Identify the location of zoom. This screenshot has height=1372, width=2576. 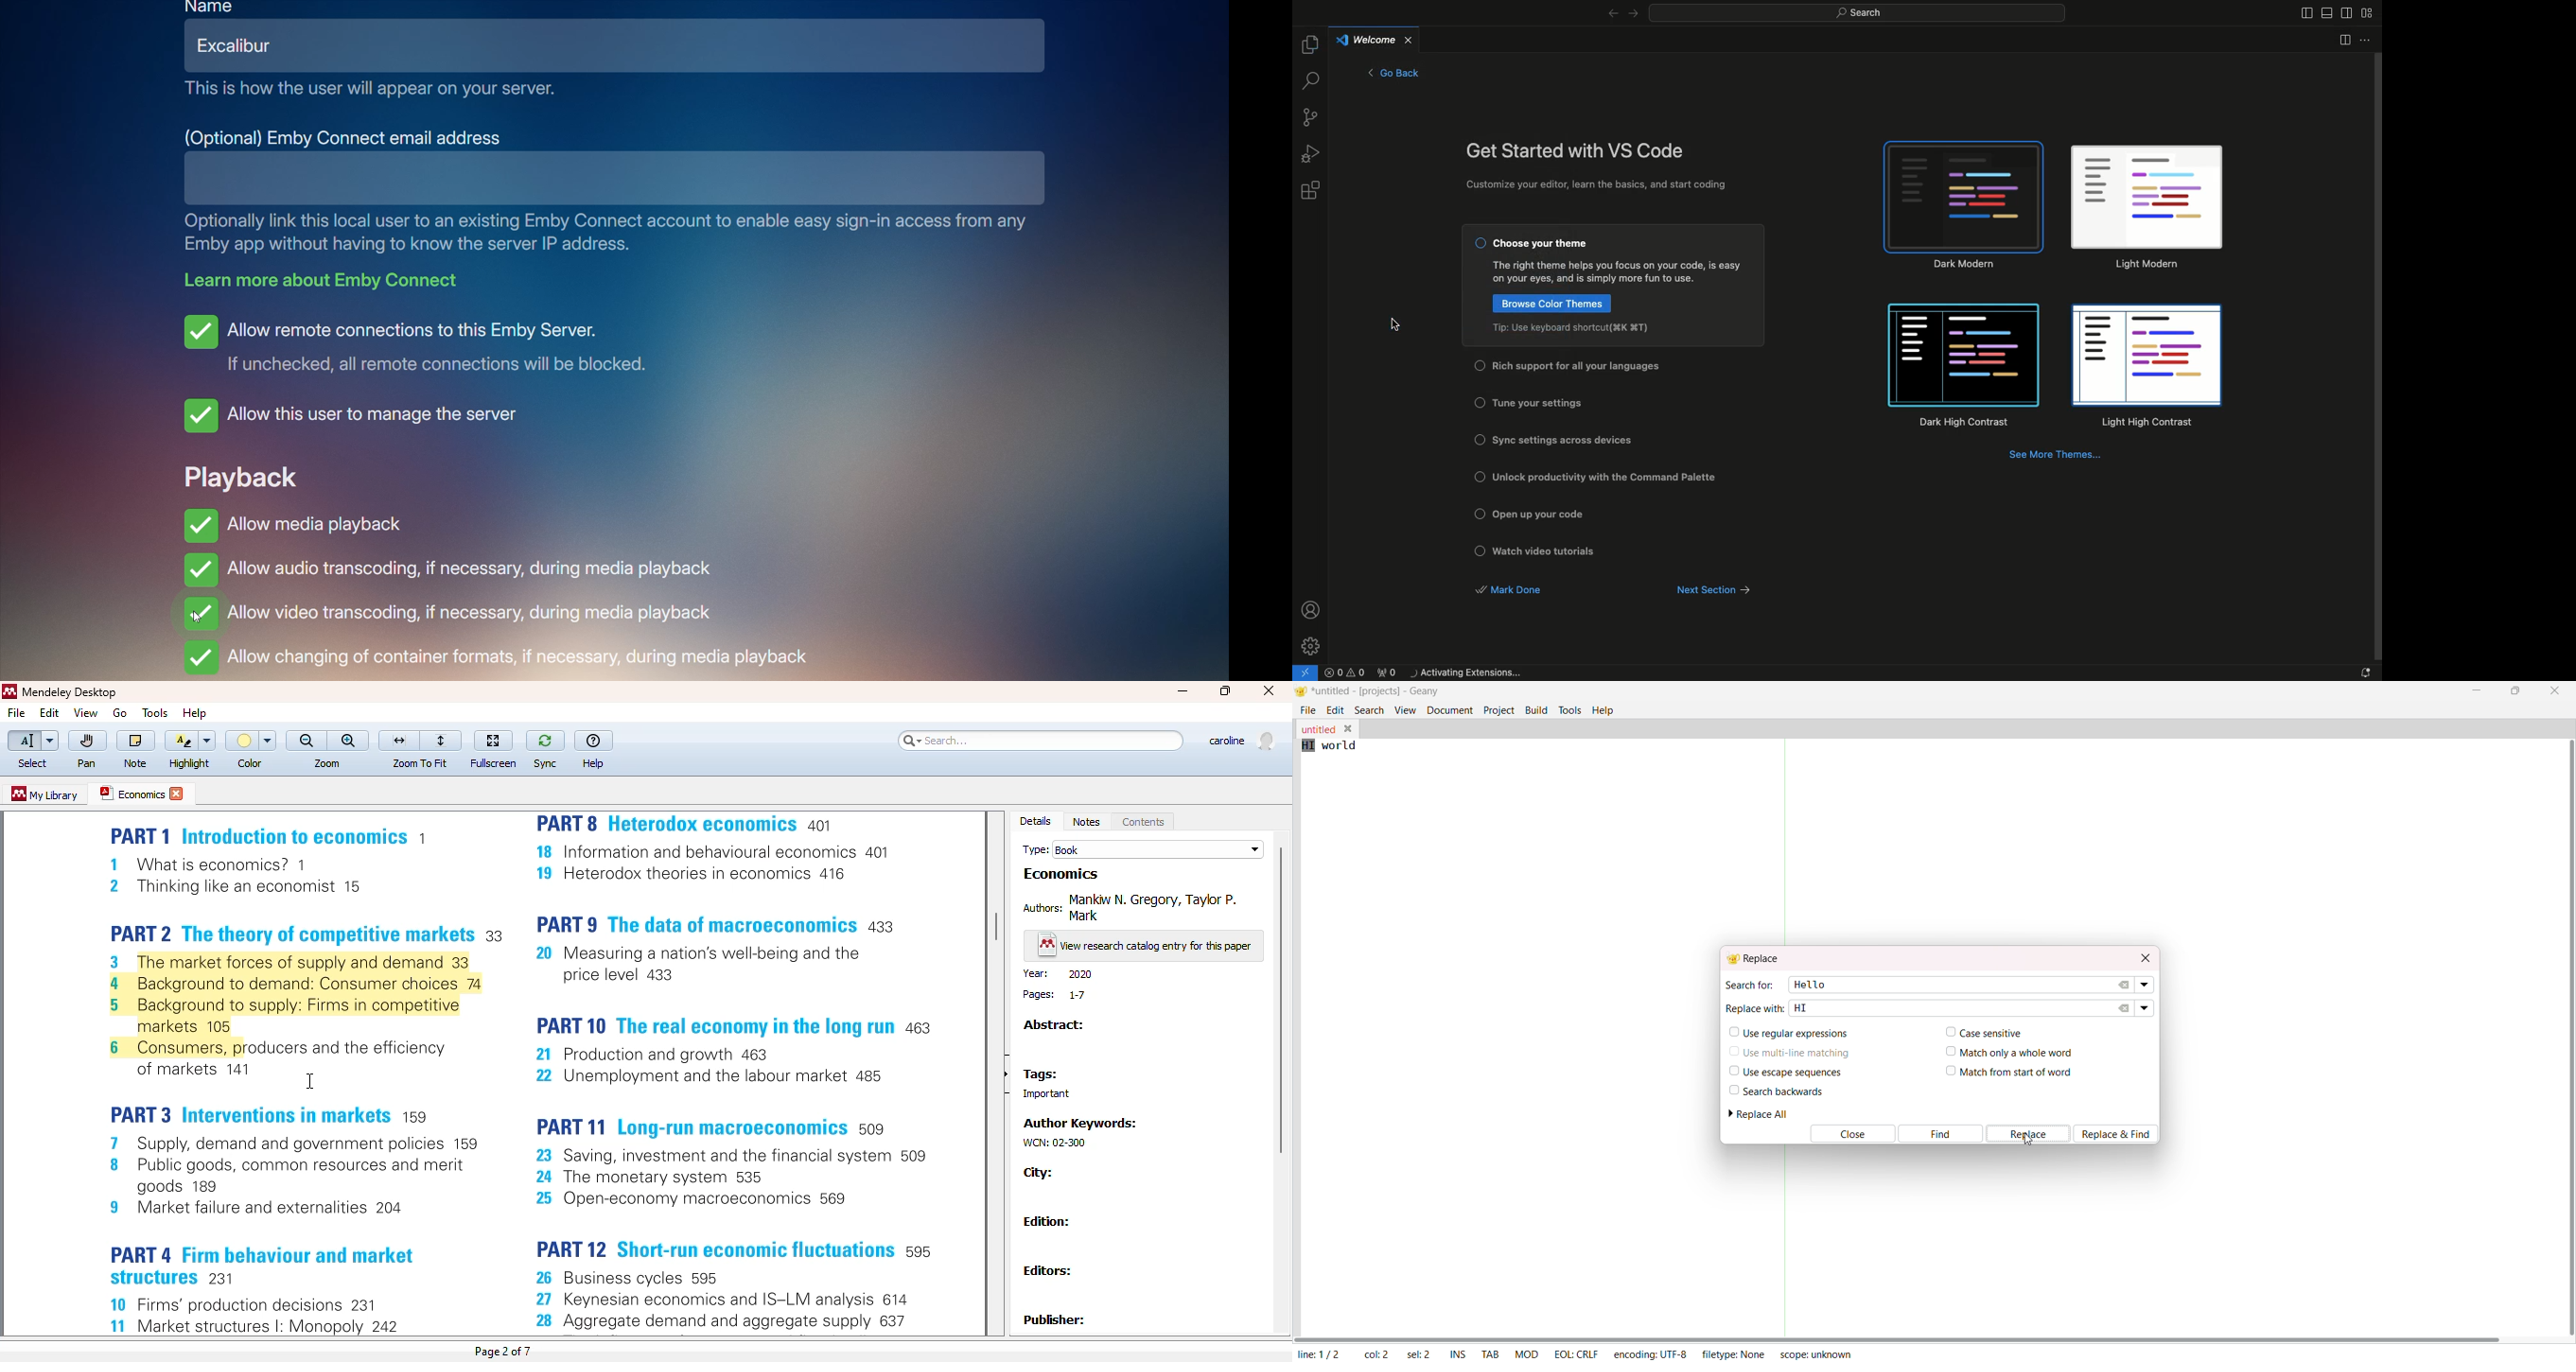
(327, 763).